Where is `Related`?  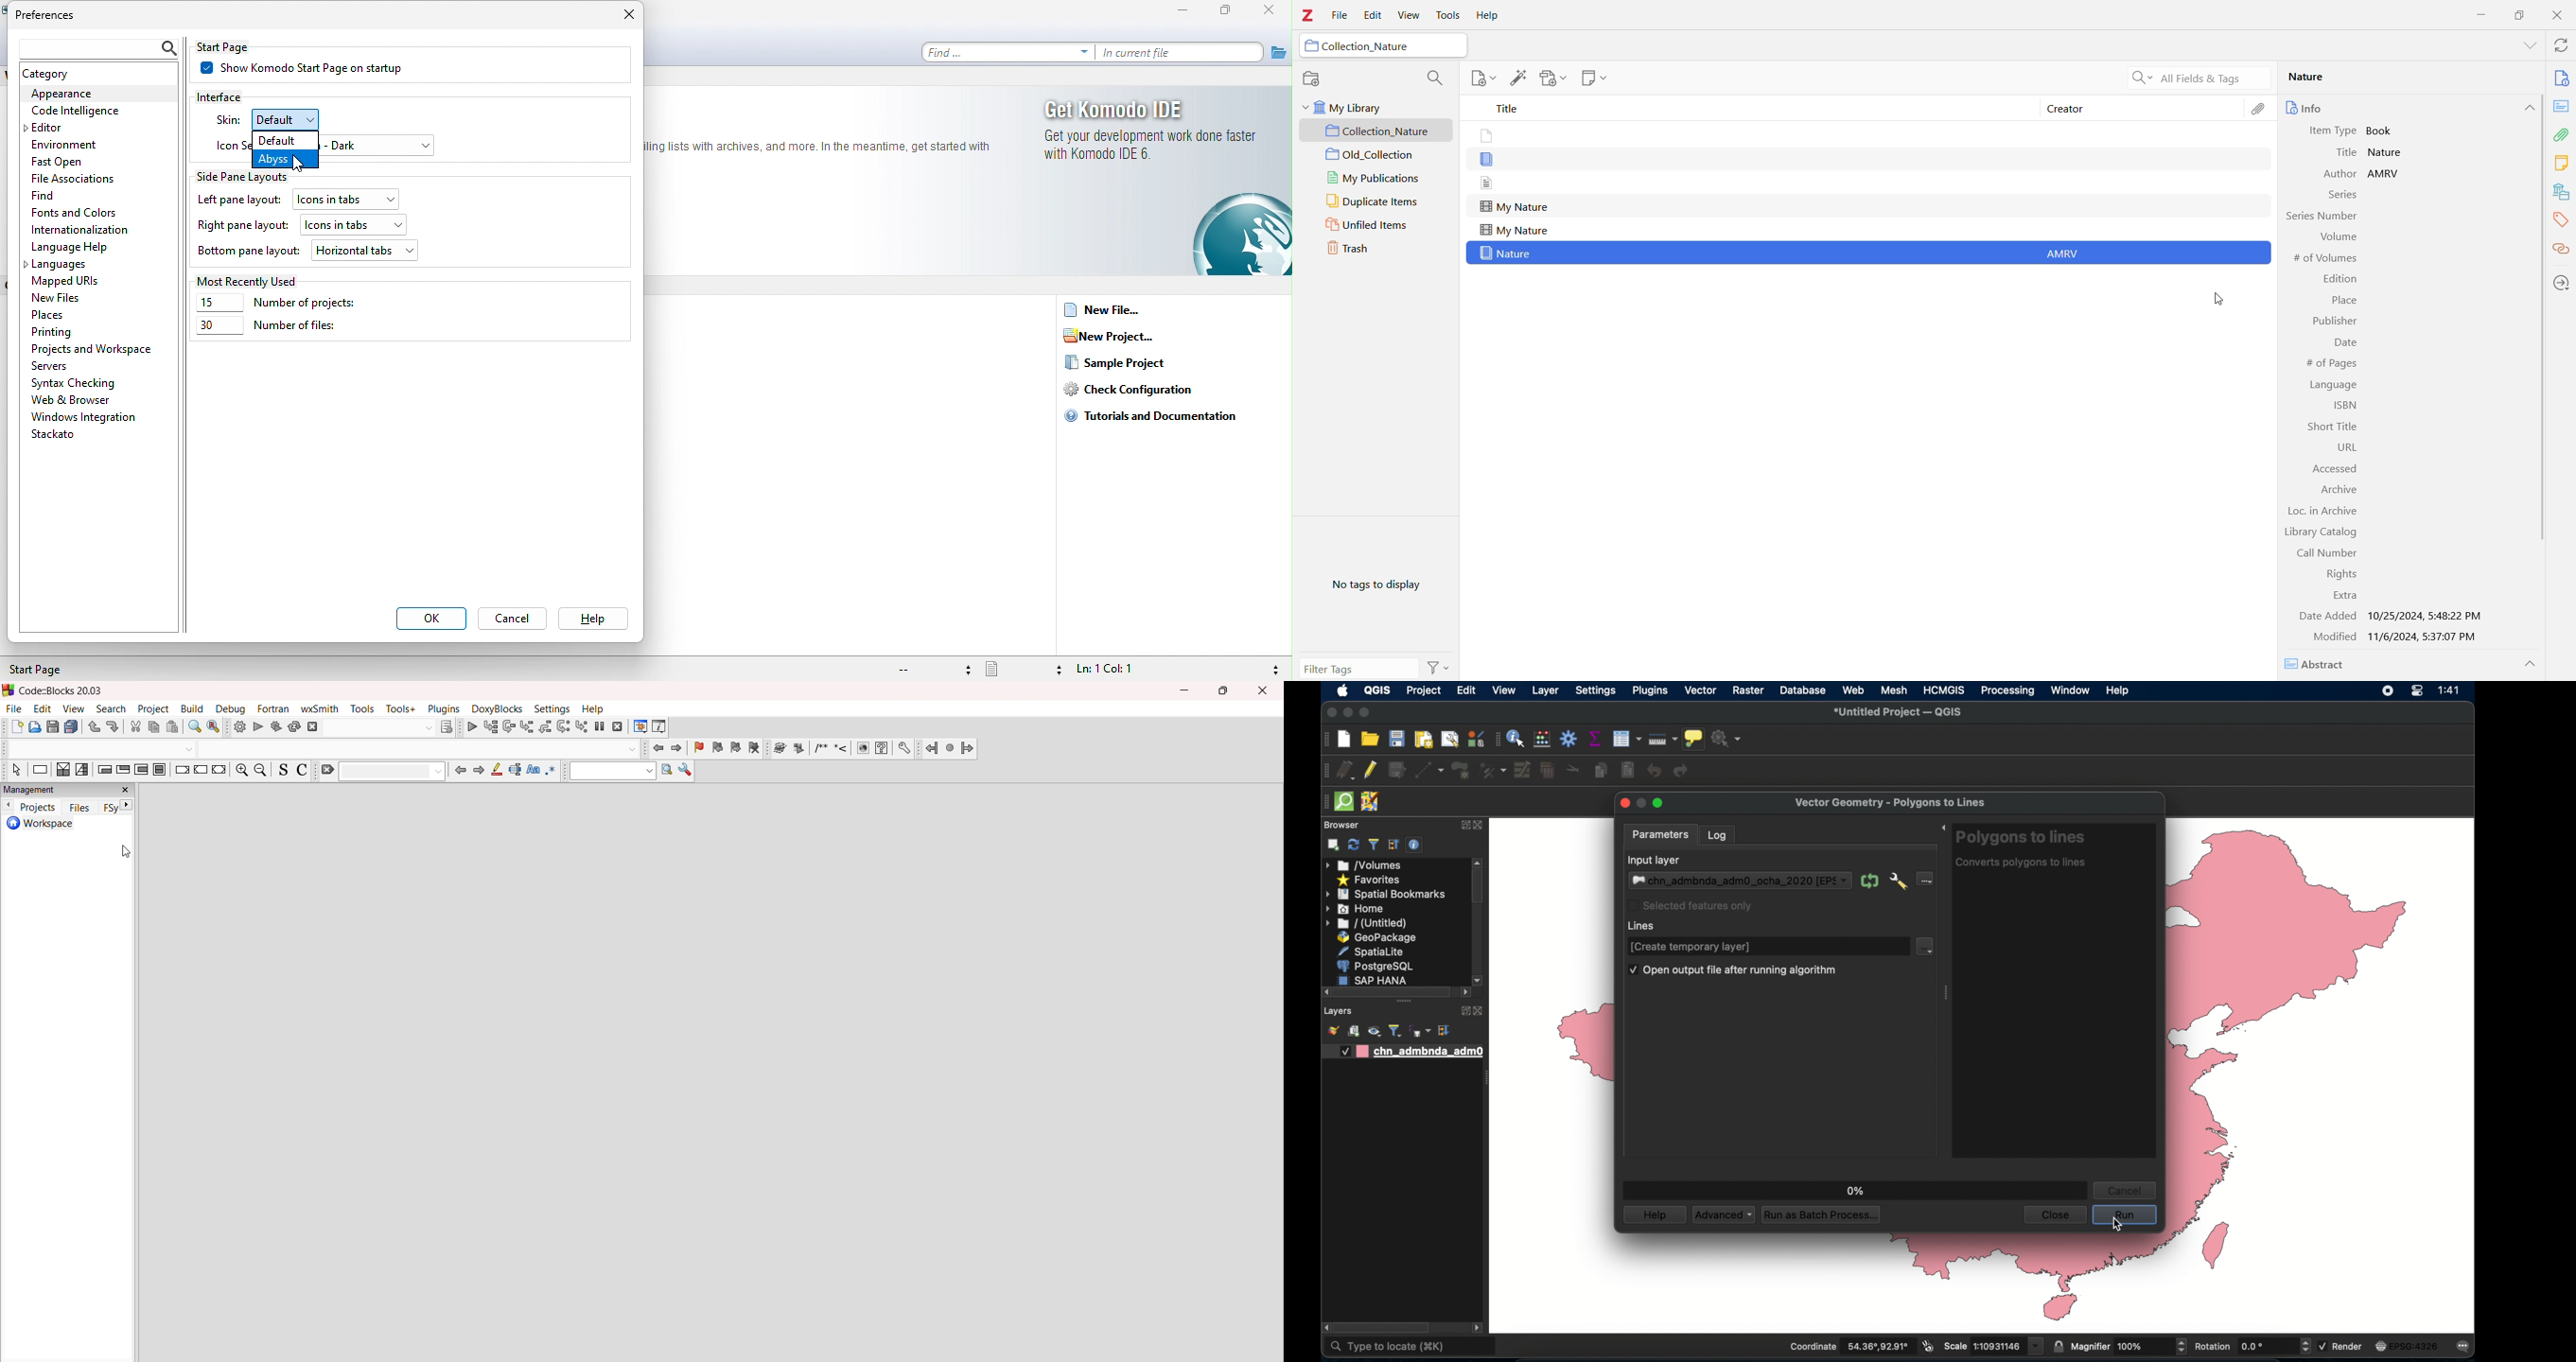 Related is located at coordinates (2561, 250).